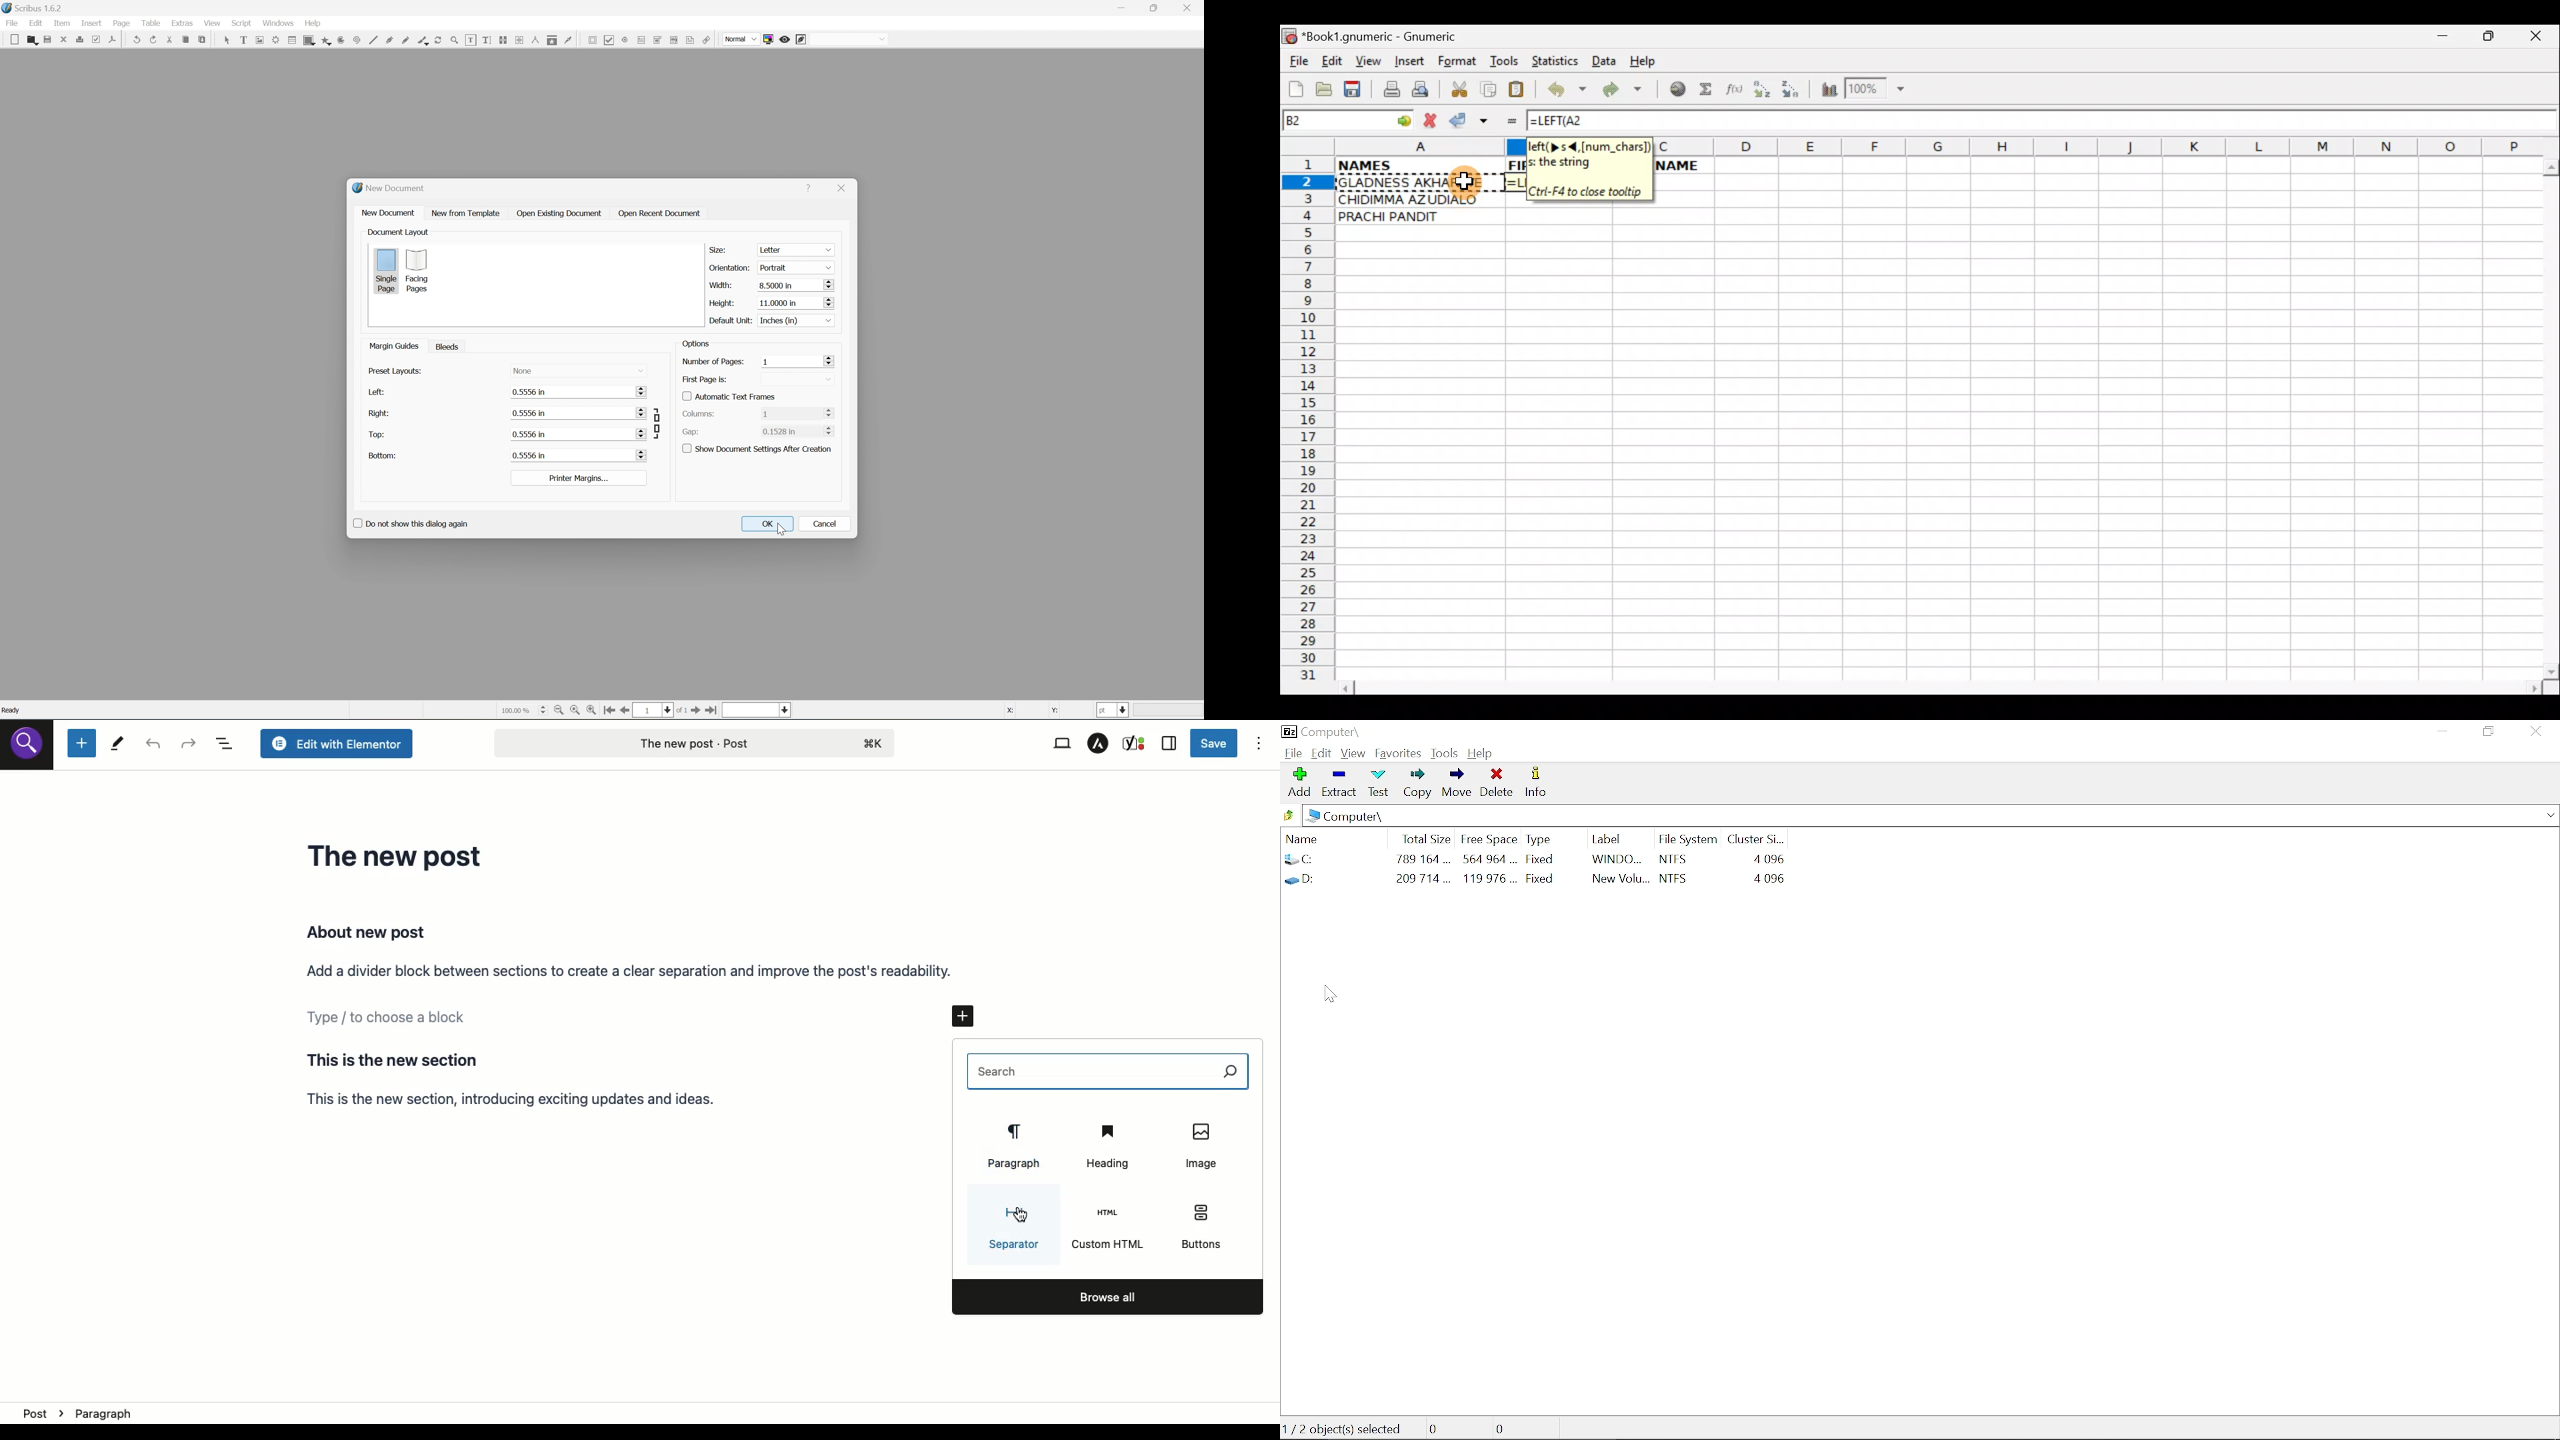 The height and width of the screenshot is (1456, 2576). Describe the element at coordinates (423, 40) in the screenshot. I see `calligraphic line` at that location.